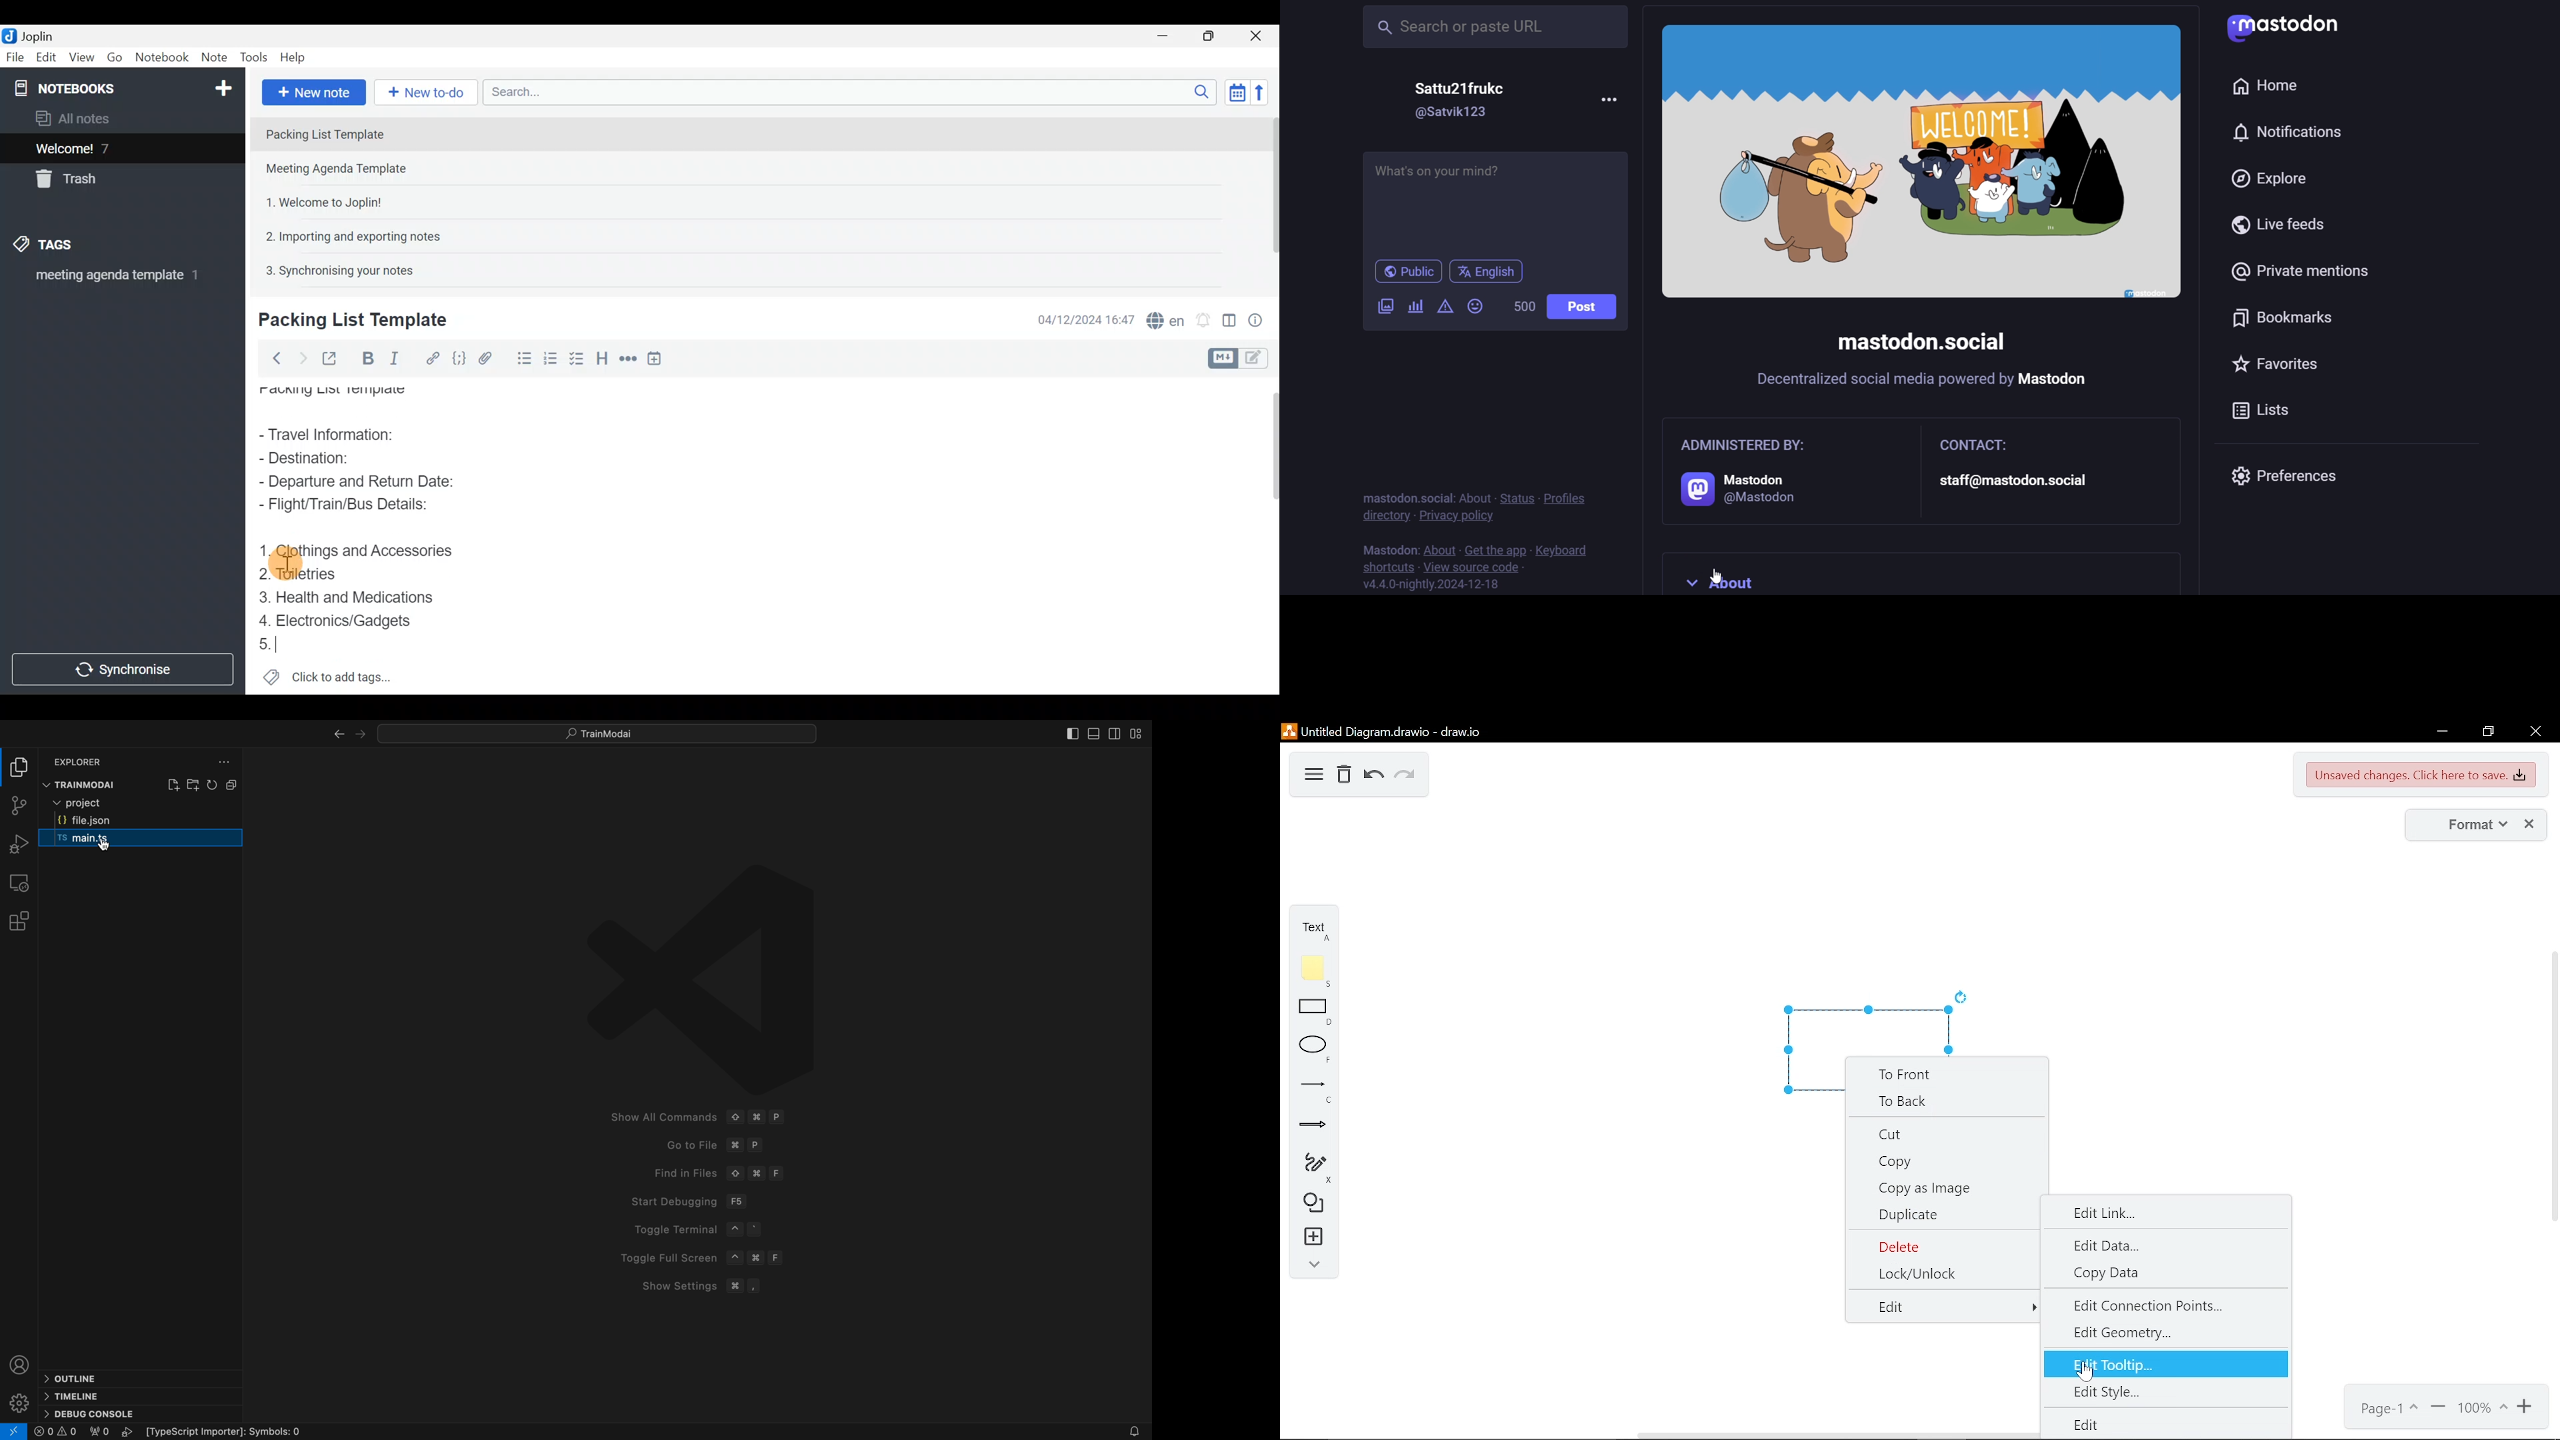 The image size is (2576, 1456). What do you see at coordinates (1924, 343) in the screenshot?
I see `mastodon social` at bounding box center [1924, 343].